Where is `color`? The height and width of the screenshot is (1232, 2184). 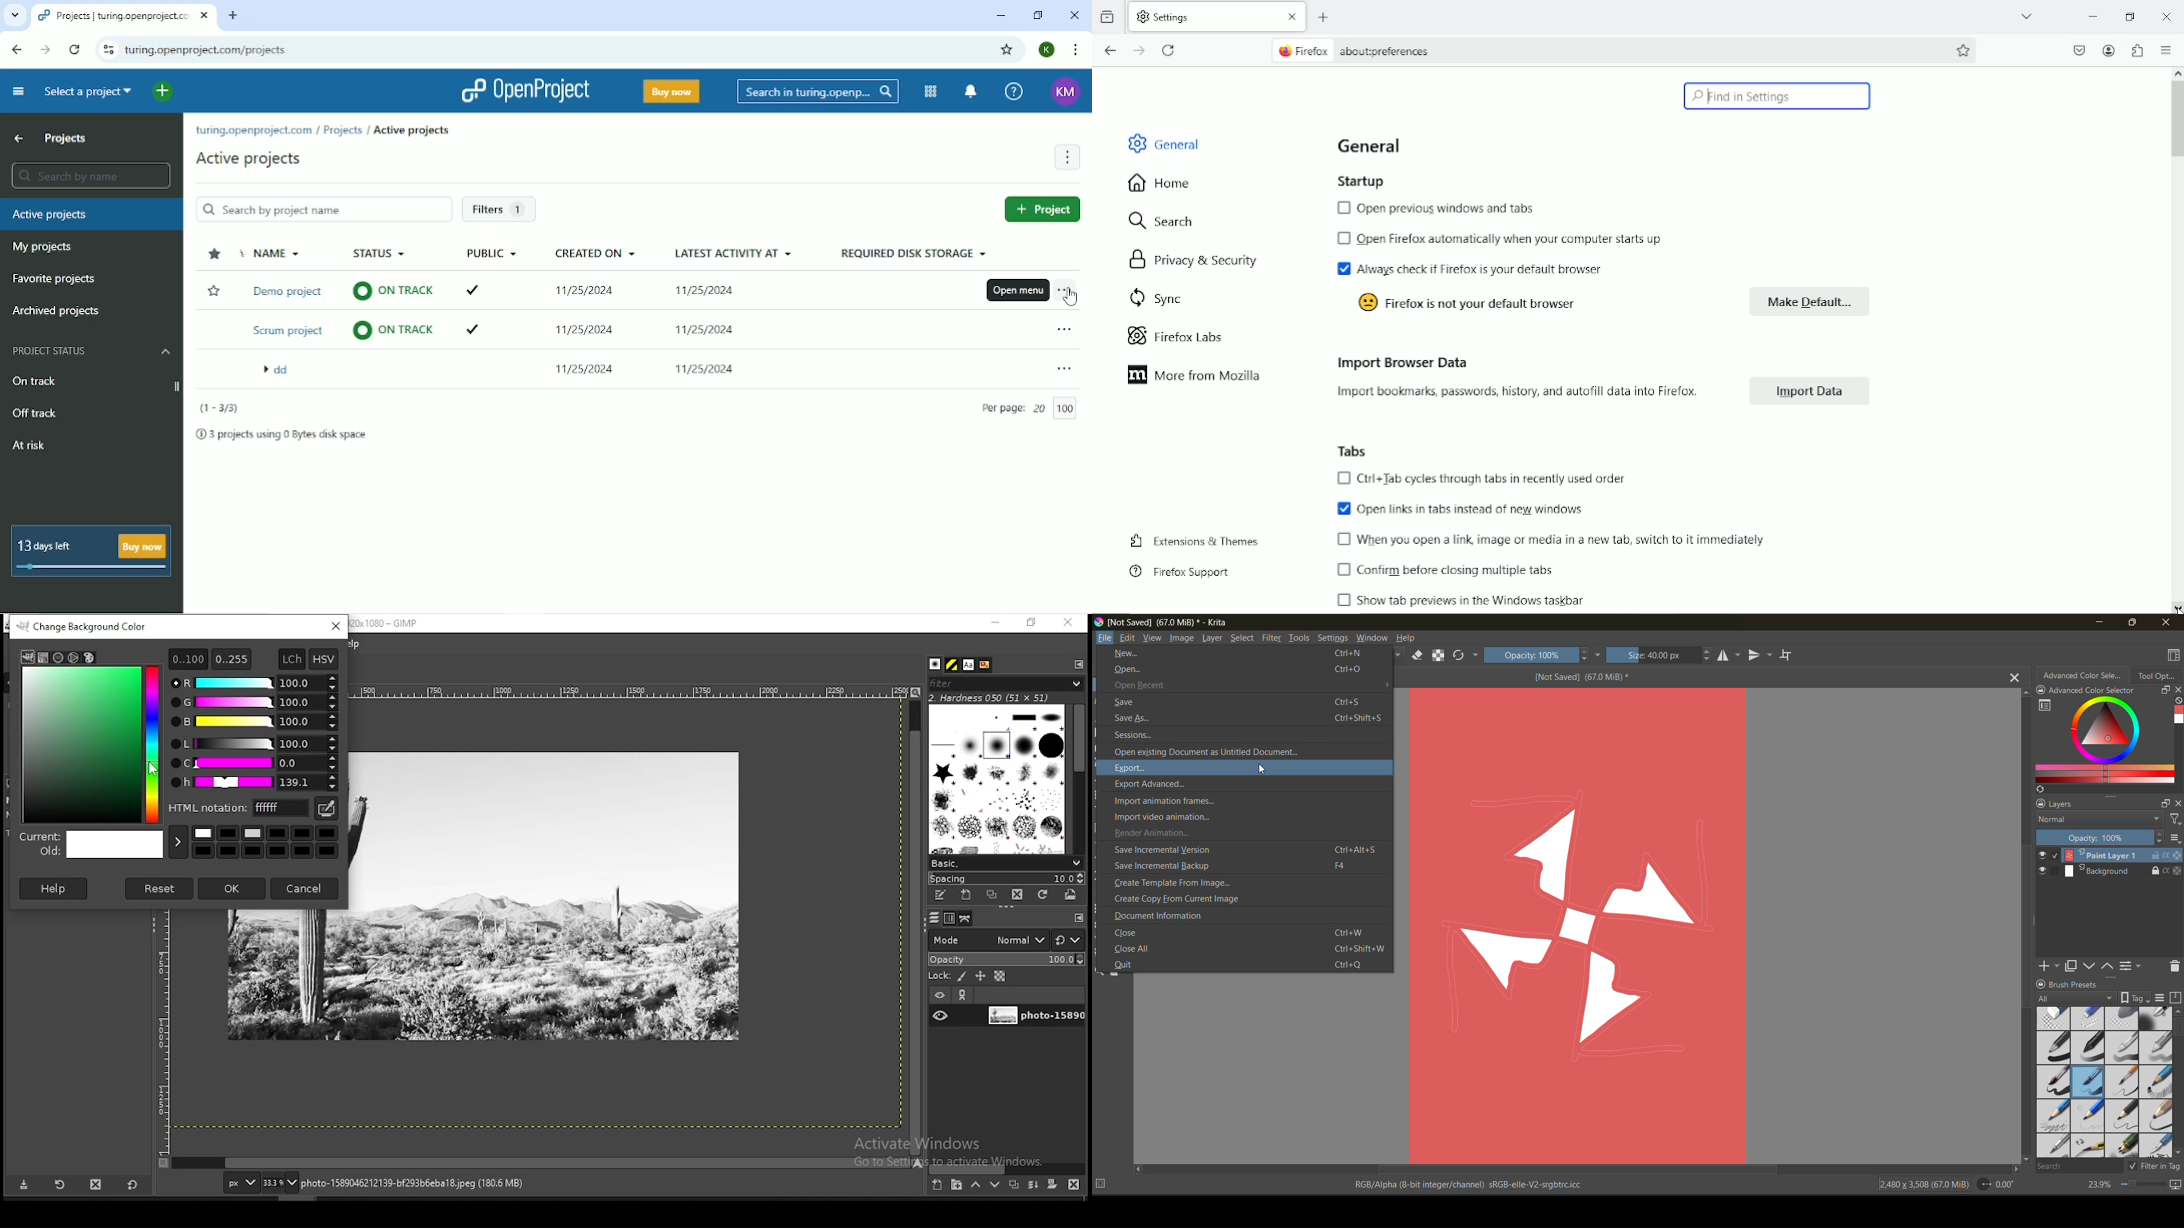 color is located at coordinates (268, 840).